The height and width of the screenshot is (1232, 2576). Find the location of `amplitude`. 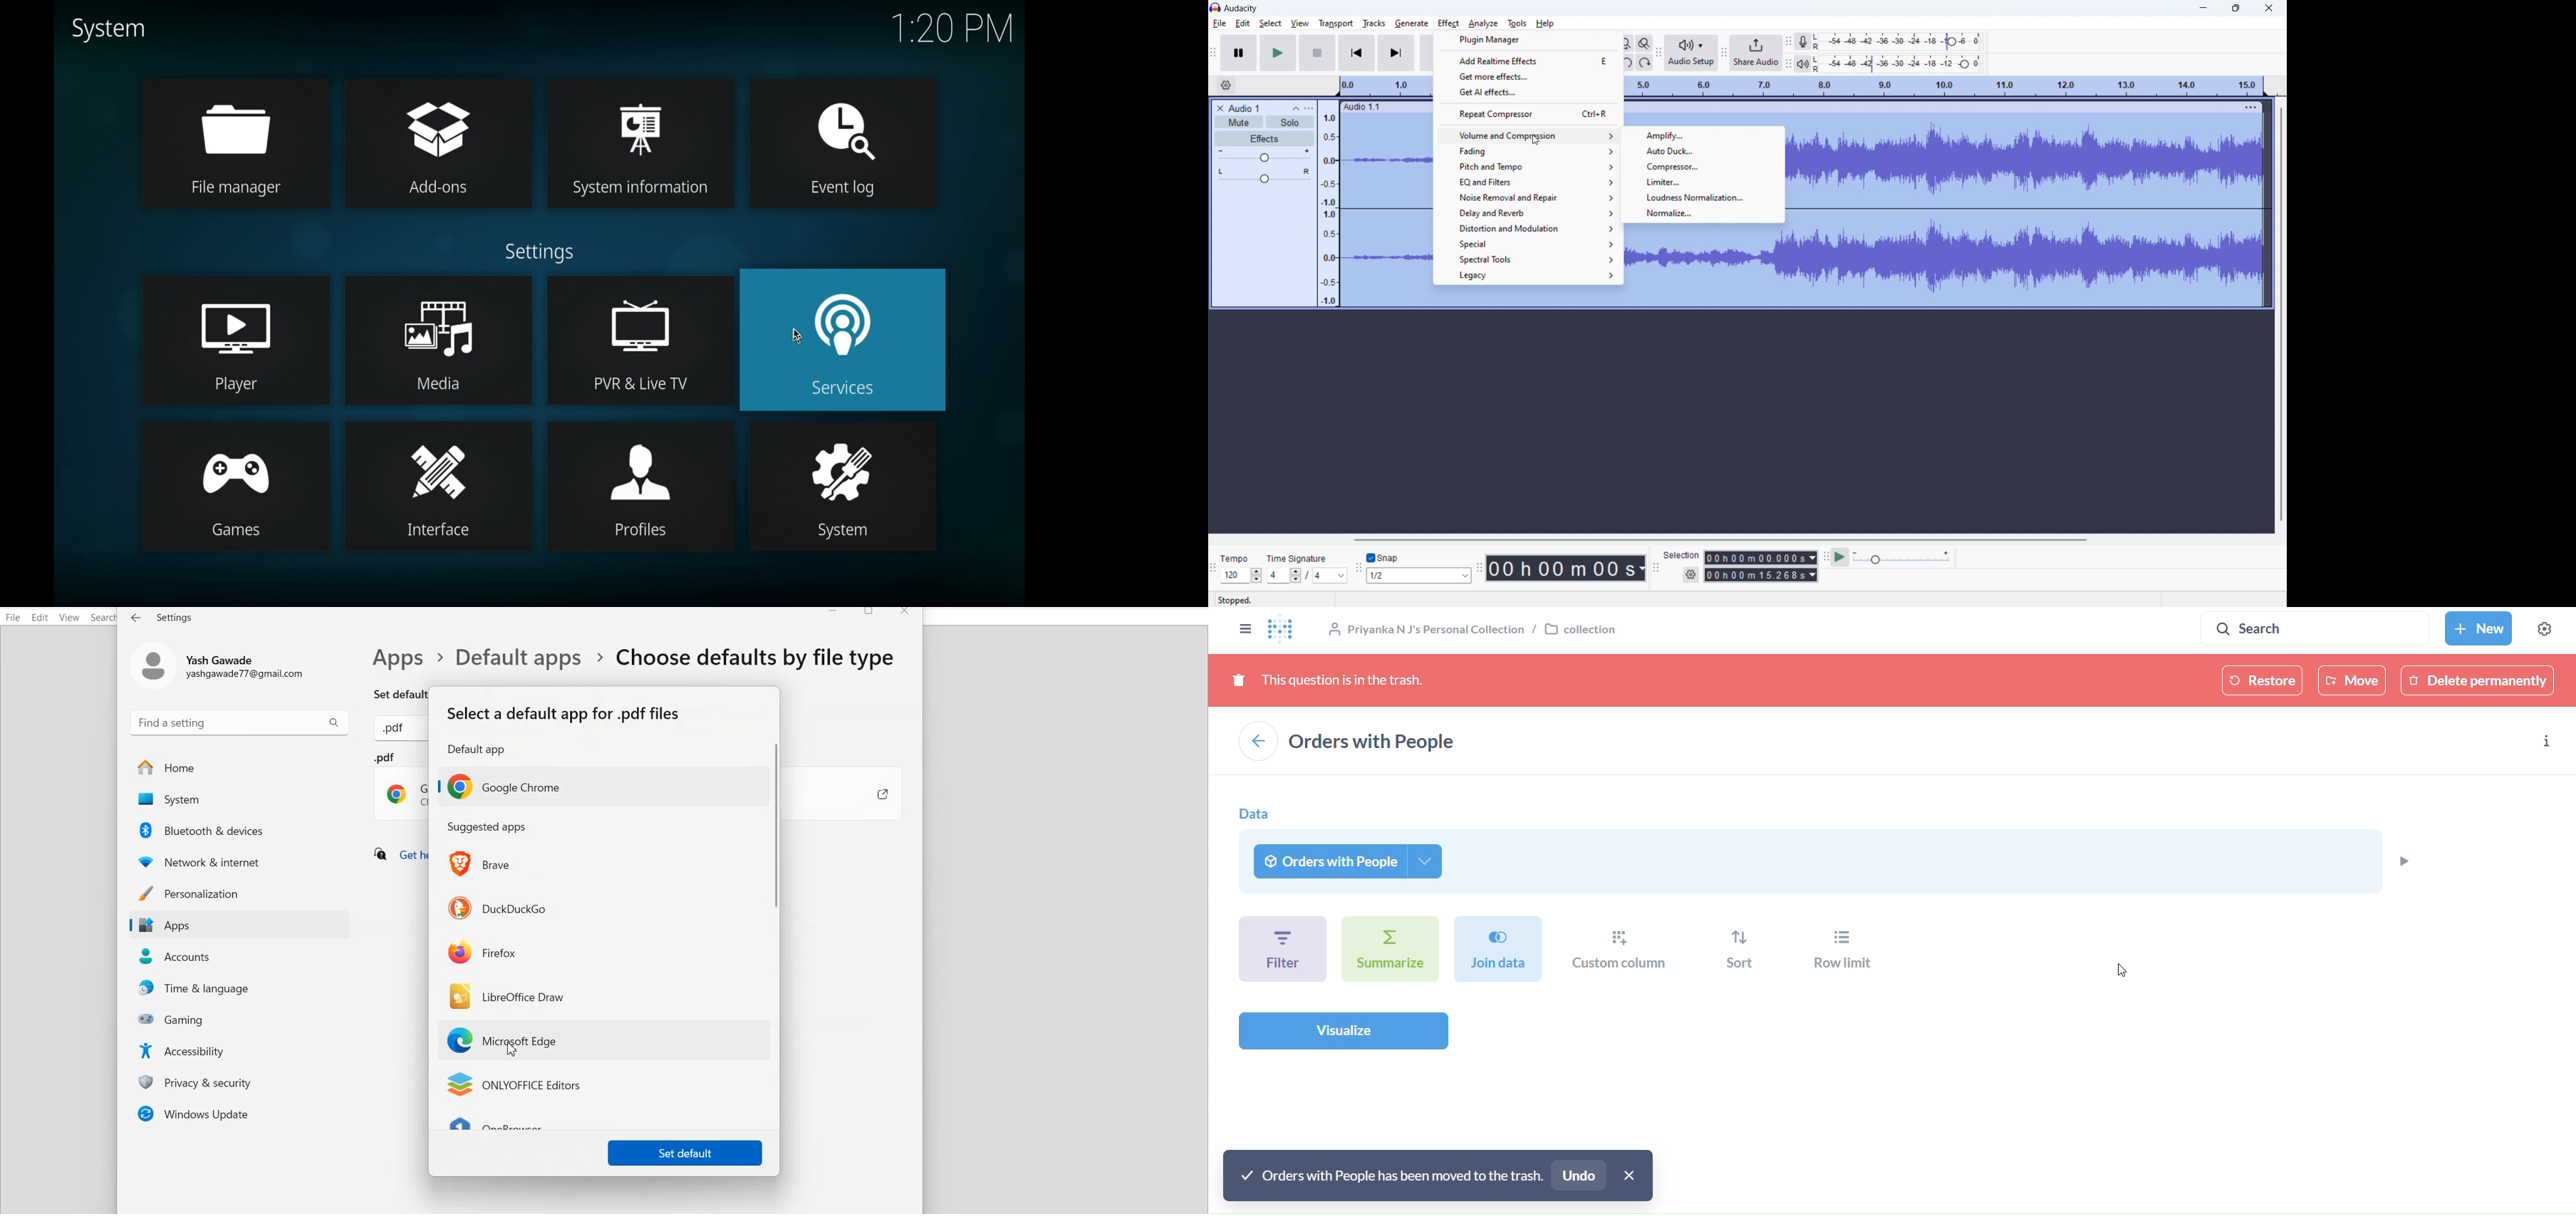

amplitude is located at coordinates (1328, 202).